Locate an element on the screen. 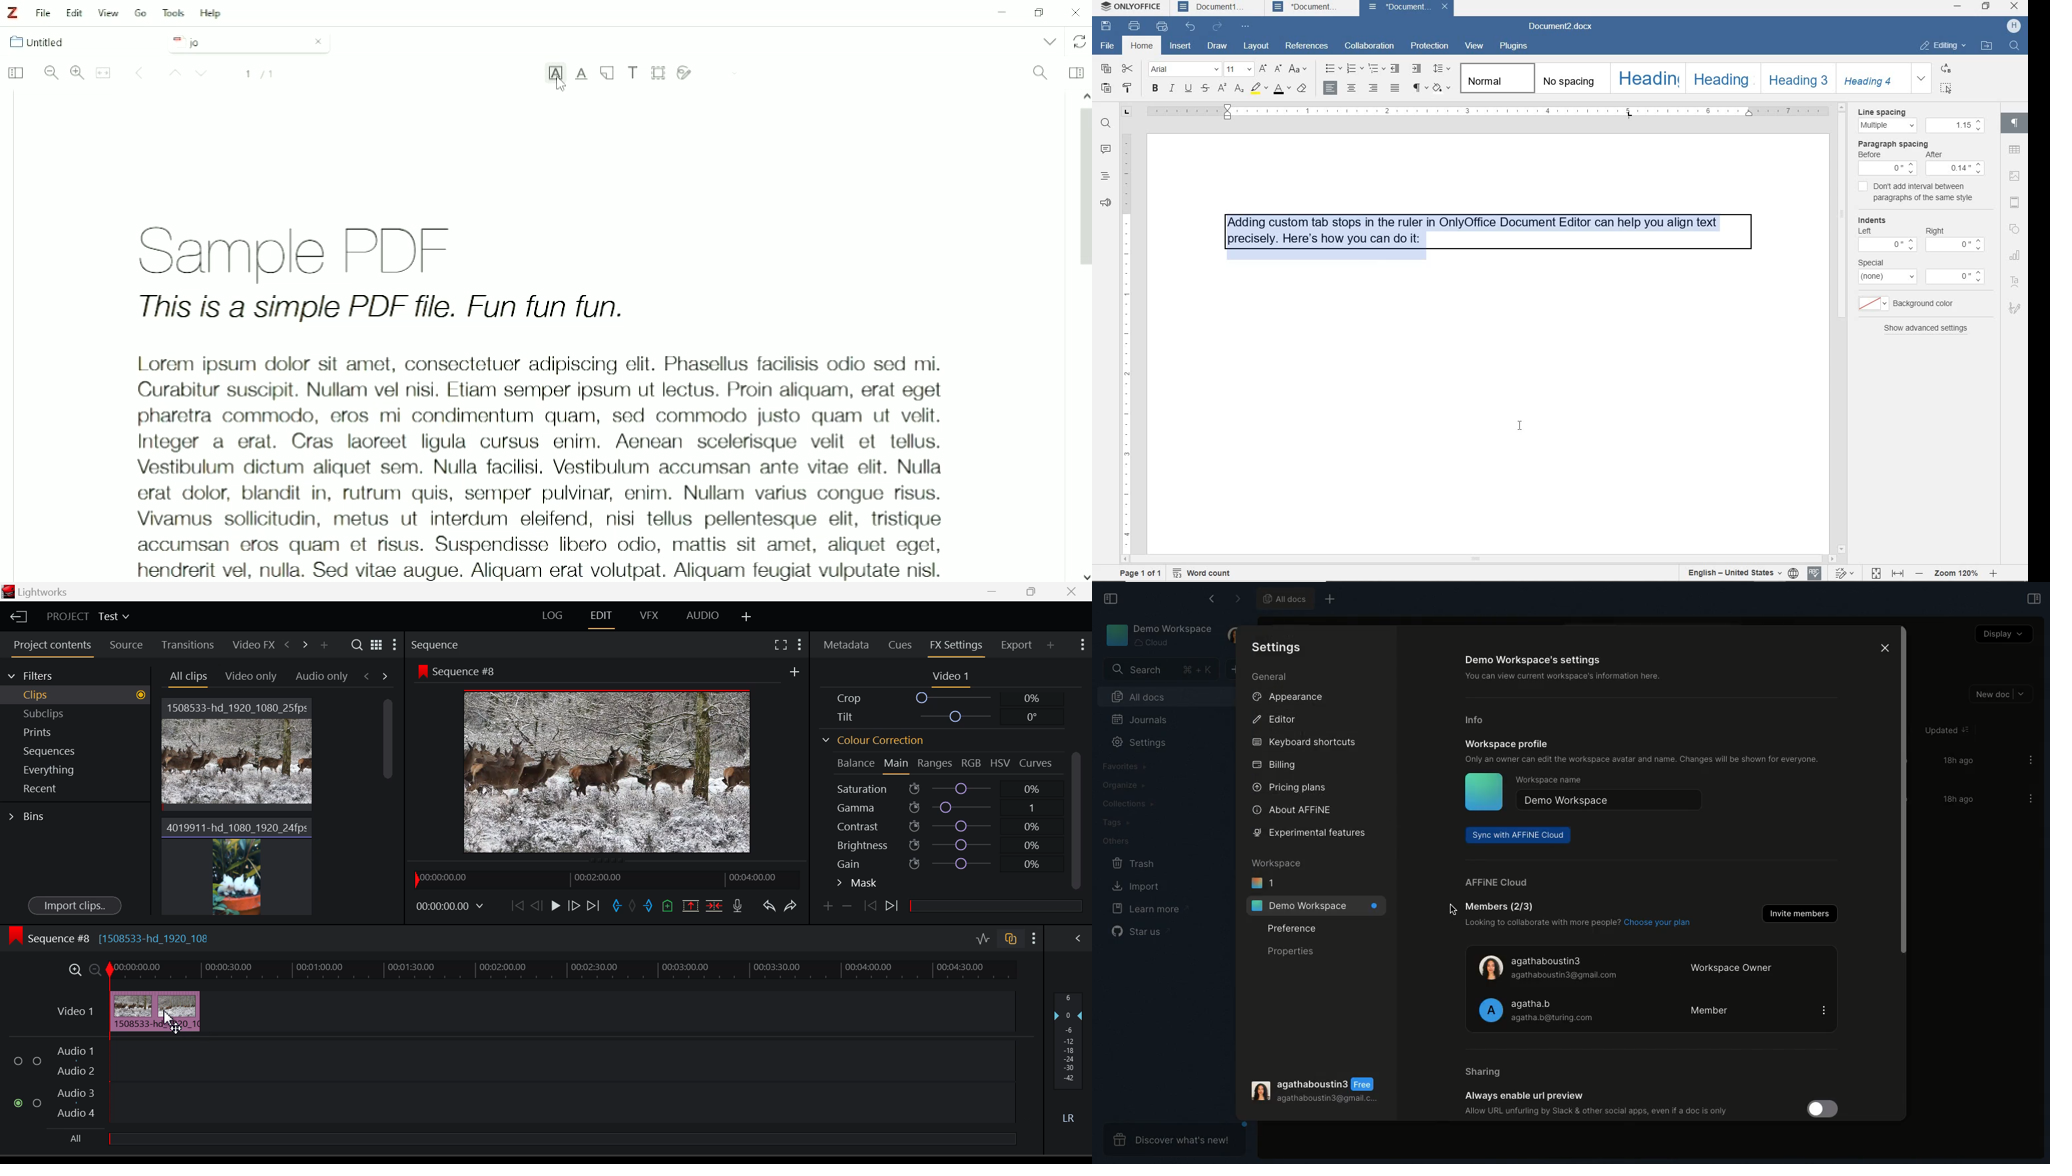  find is located at coordinates (1106, 124).